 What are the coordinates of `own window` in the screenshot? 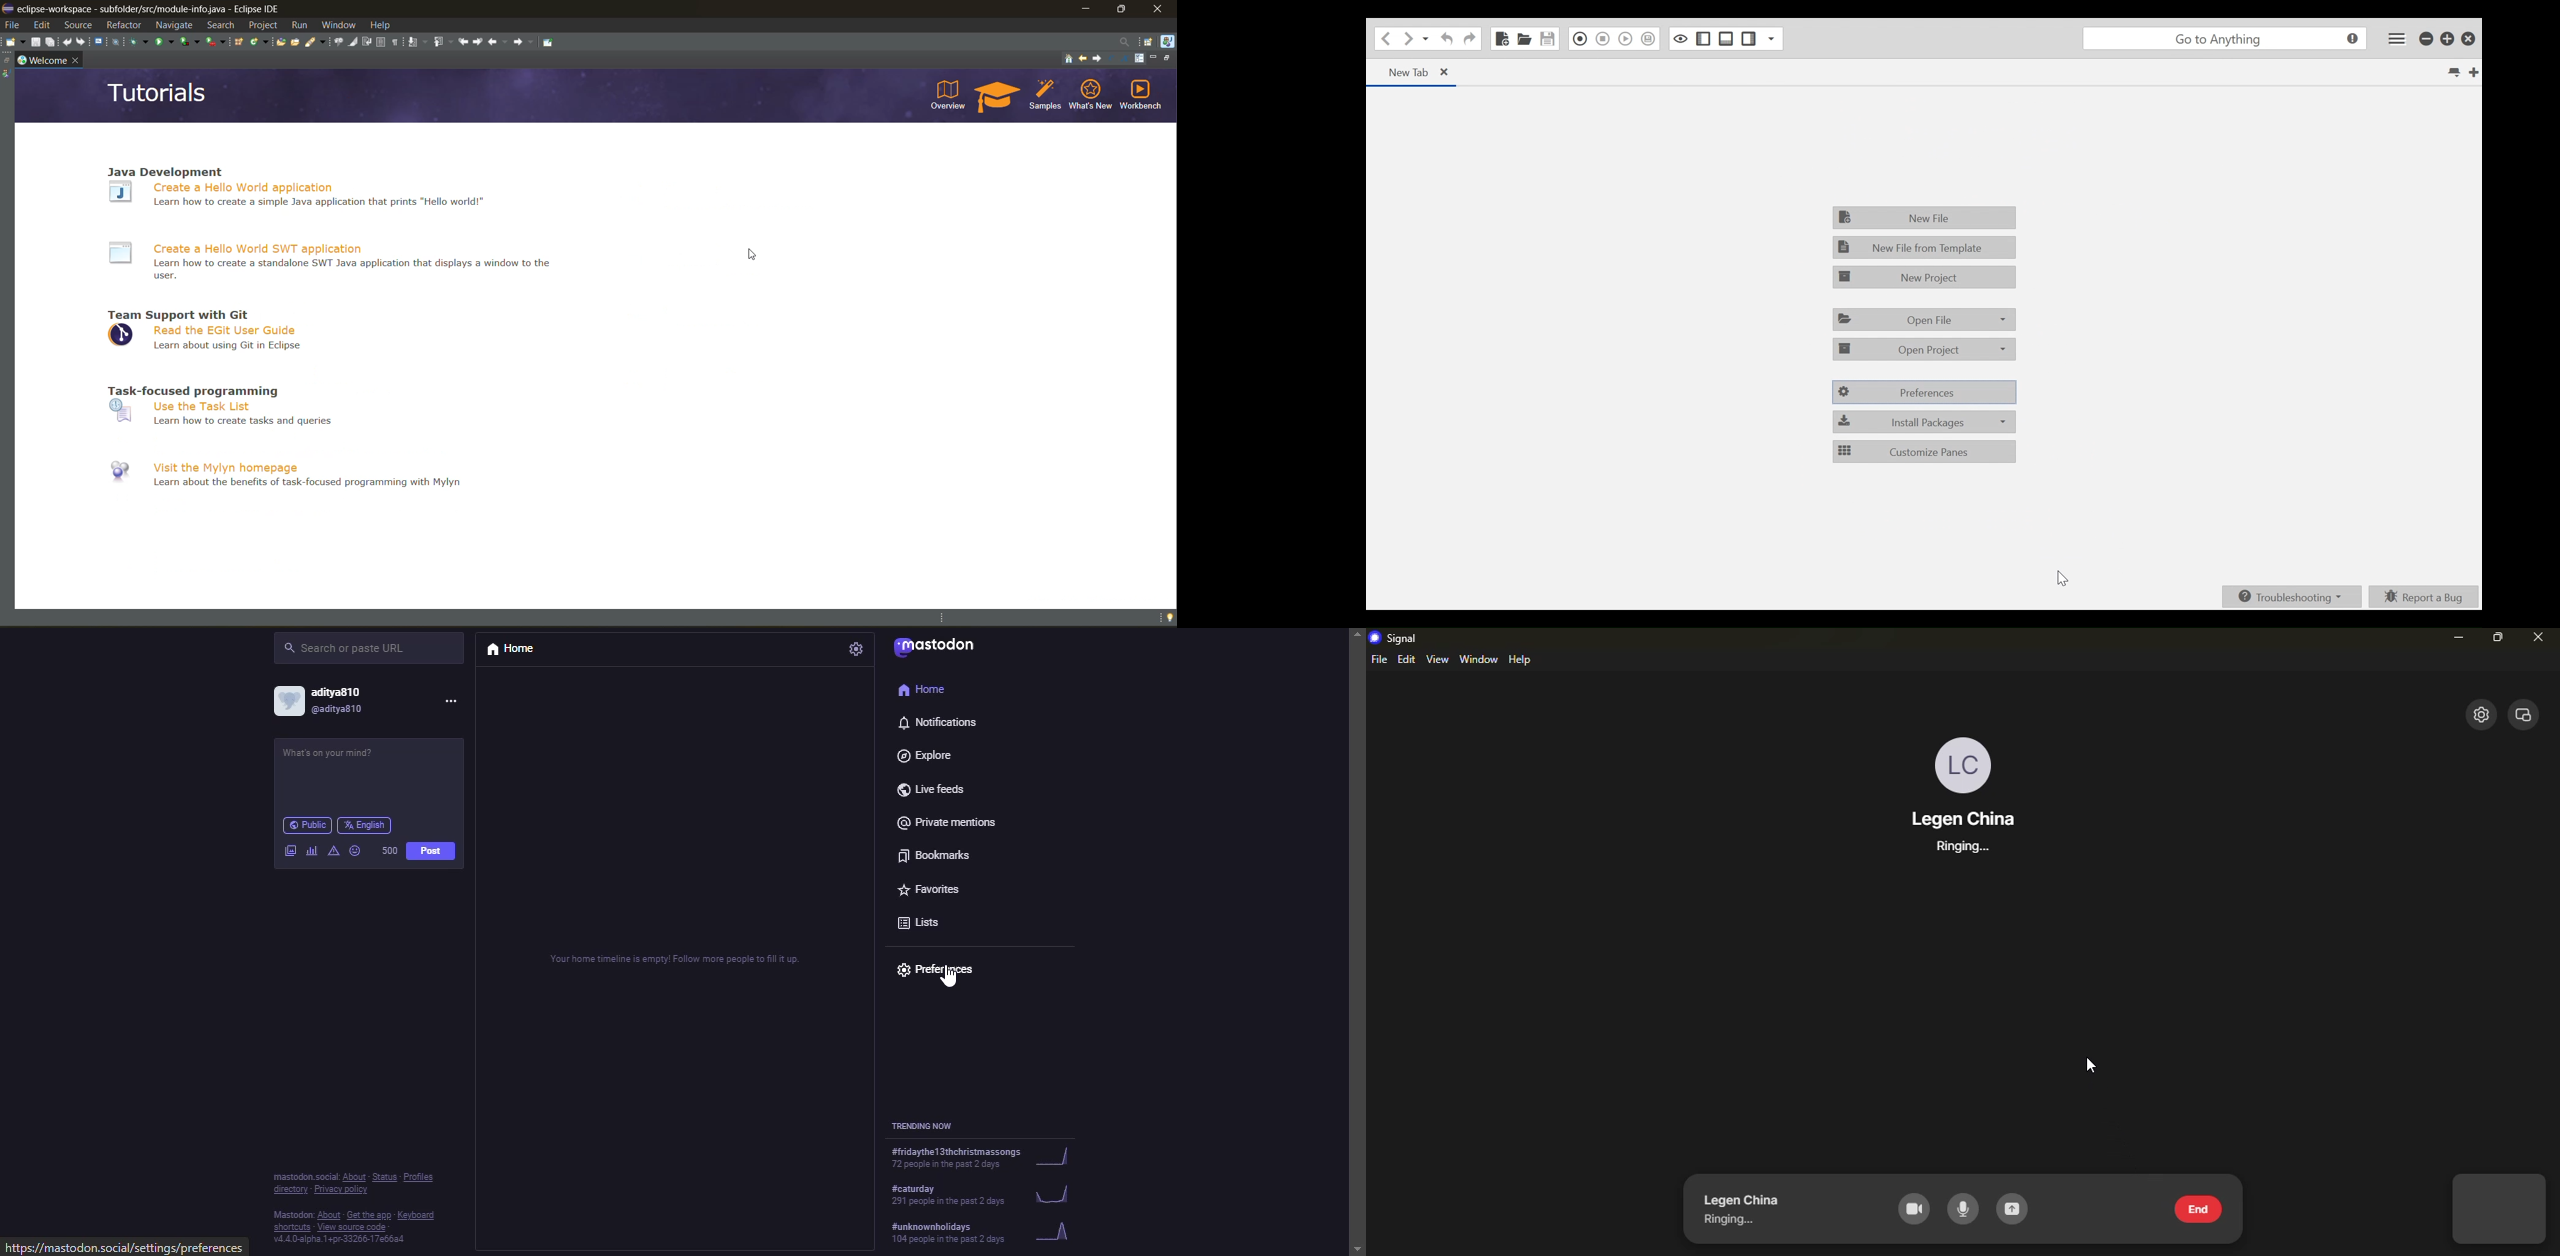 It's located at (2500, 1211).